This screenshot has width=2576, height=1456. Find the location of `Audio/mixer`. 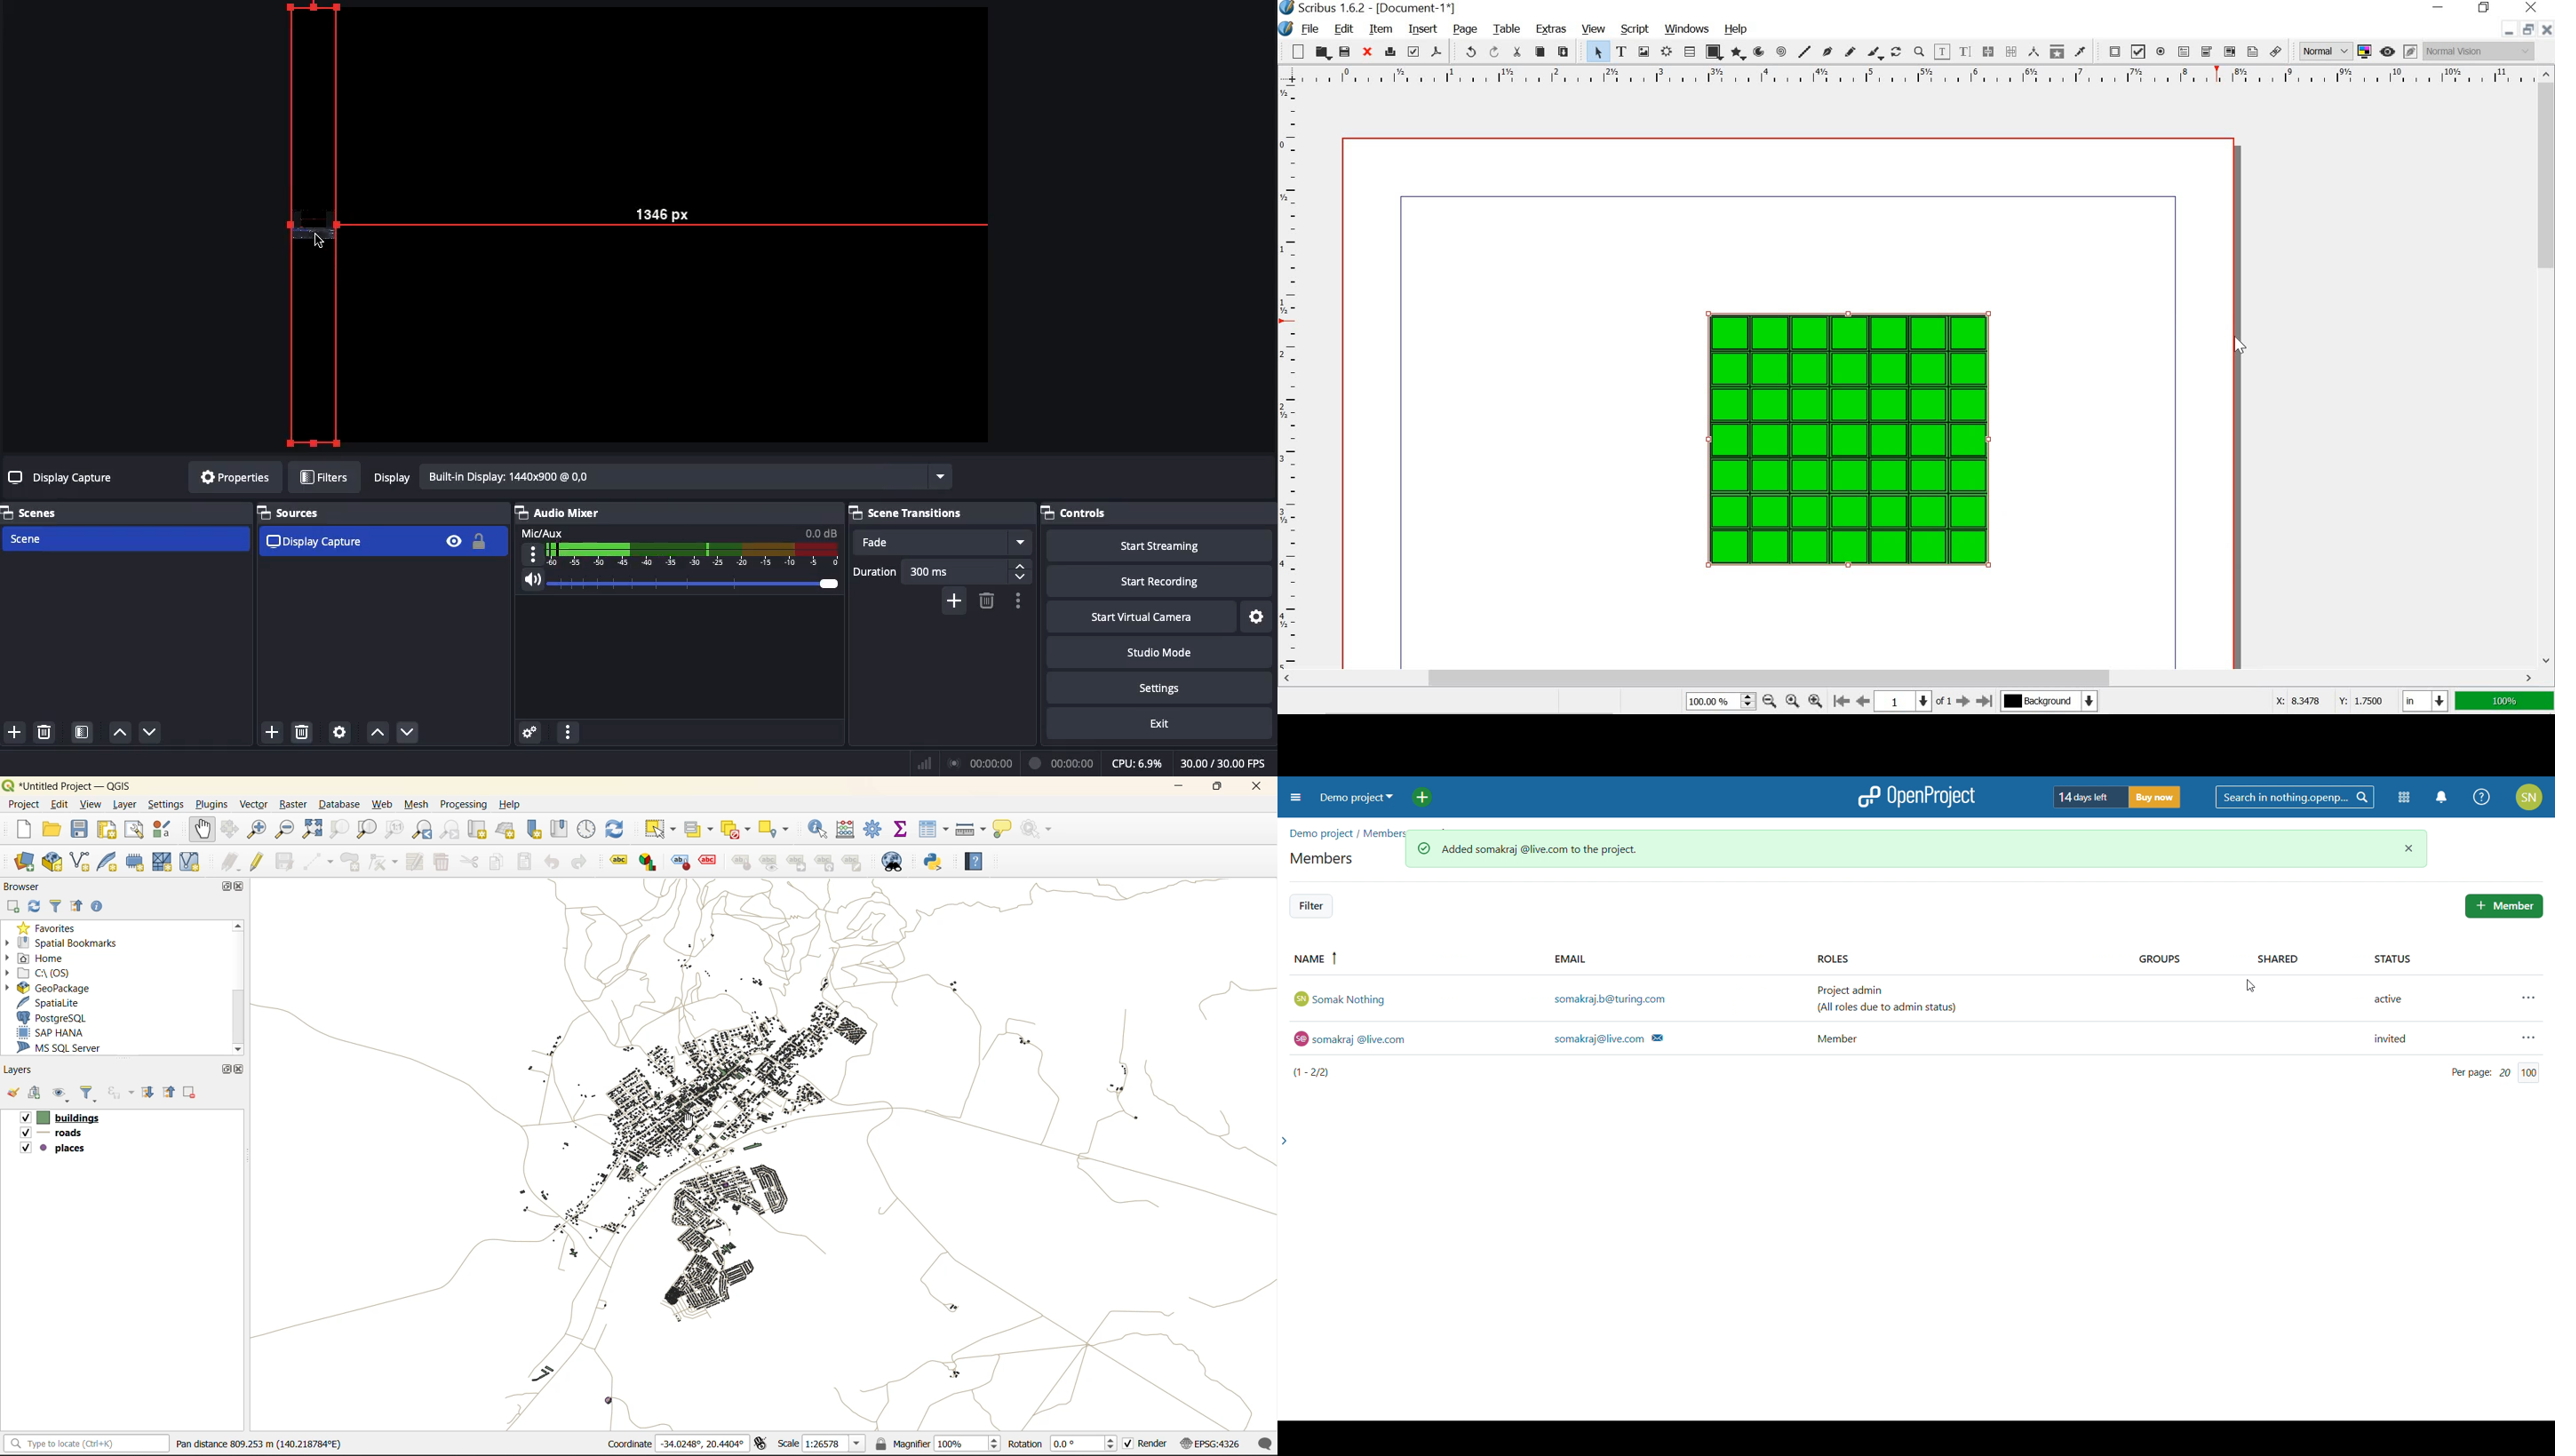

Audio/mixer is located at coordinates (672, 510).